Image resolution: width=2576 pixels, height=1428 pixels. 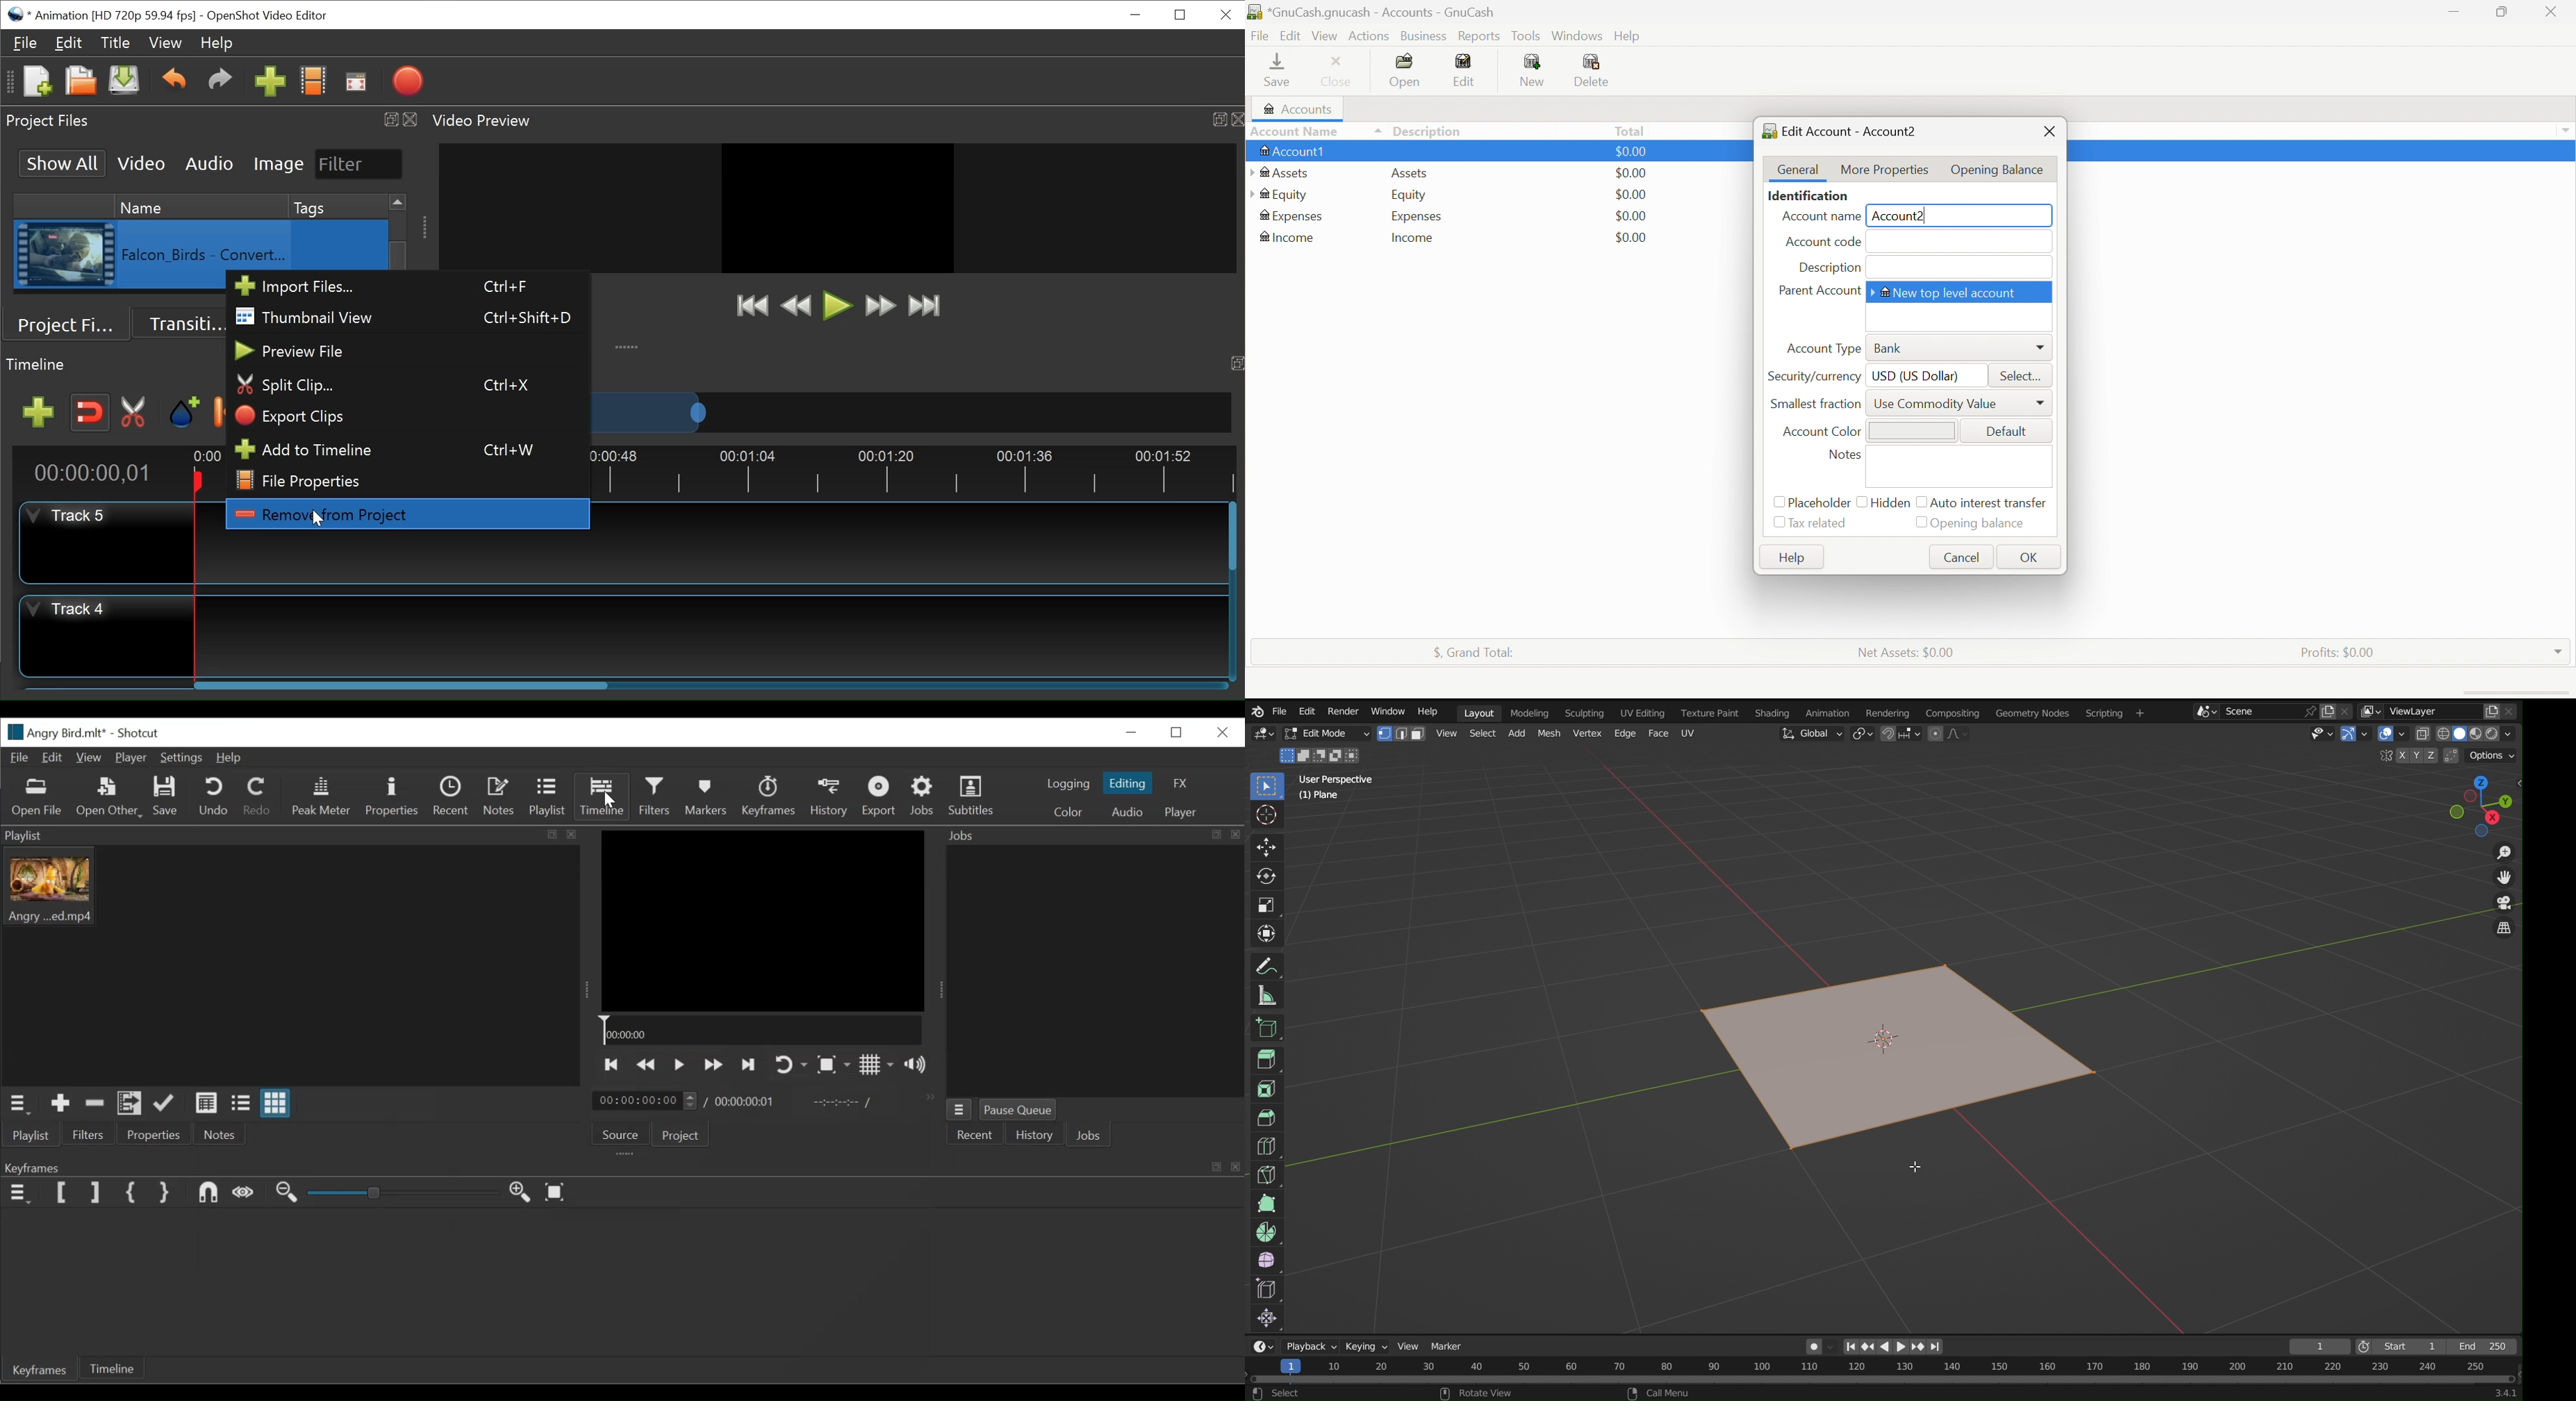 I want to click on Help, so click(x=1795, y=560).